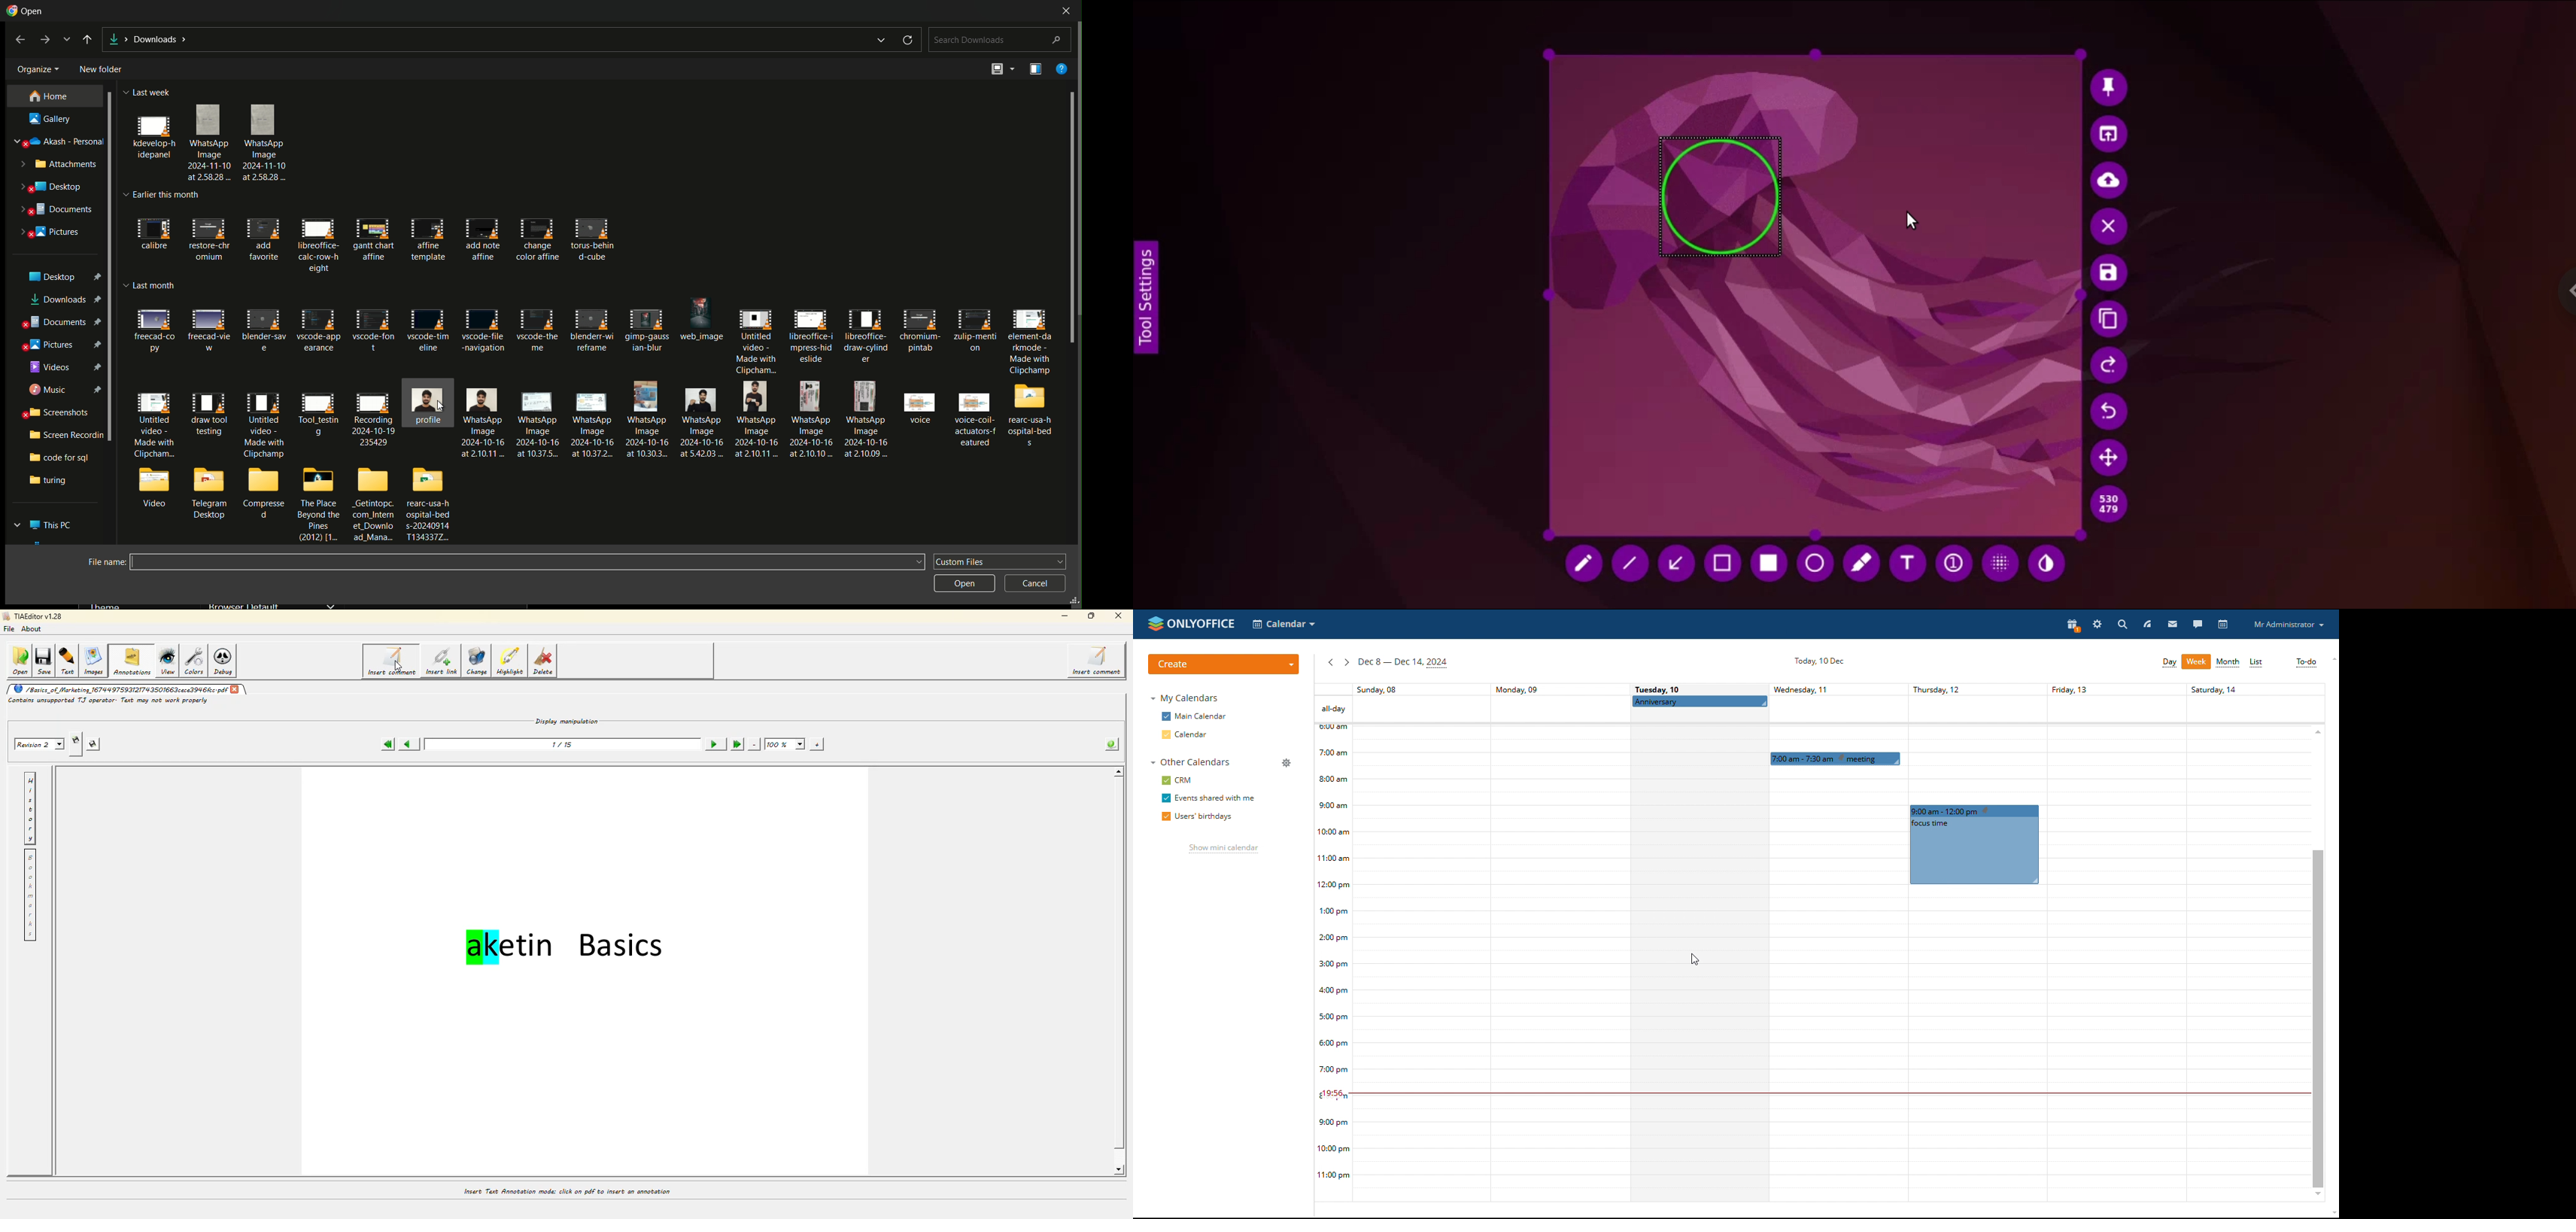  Describe the element at coordinates (2248, 940) in the screenshot. I see `` at that location.